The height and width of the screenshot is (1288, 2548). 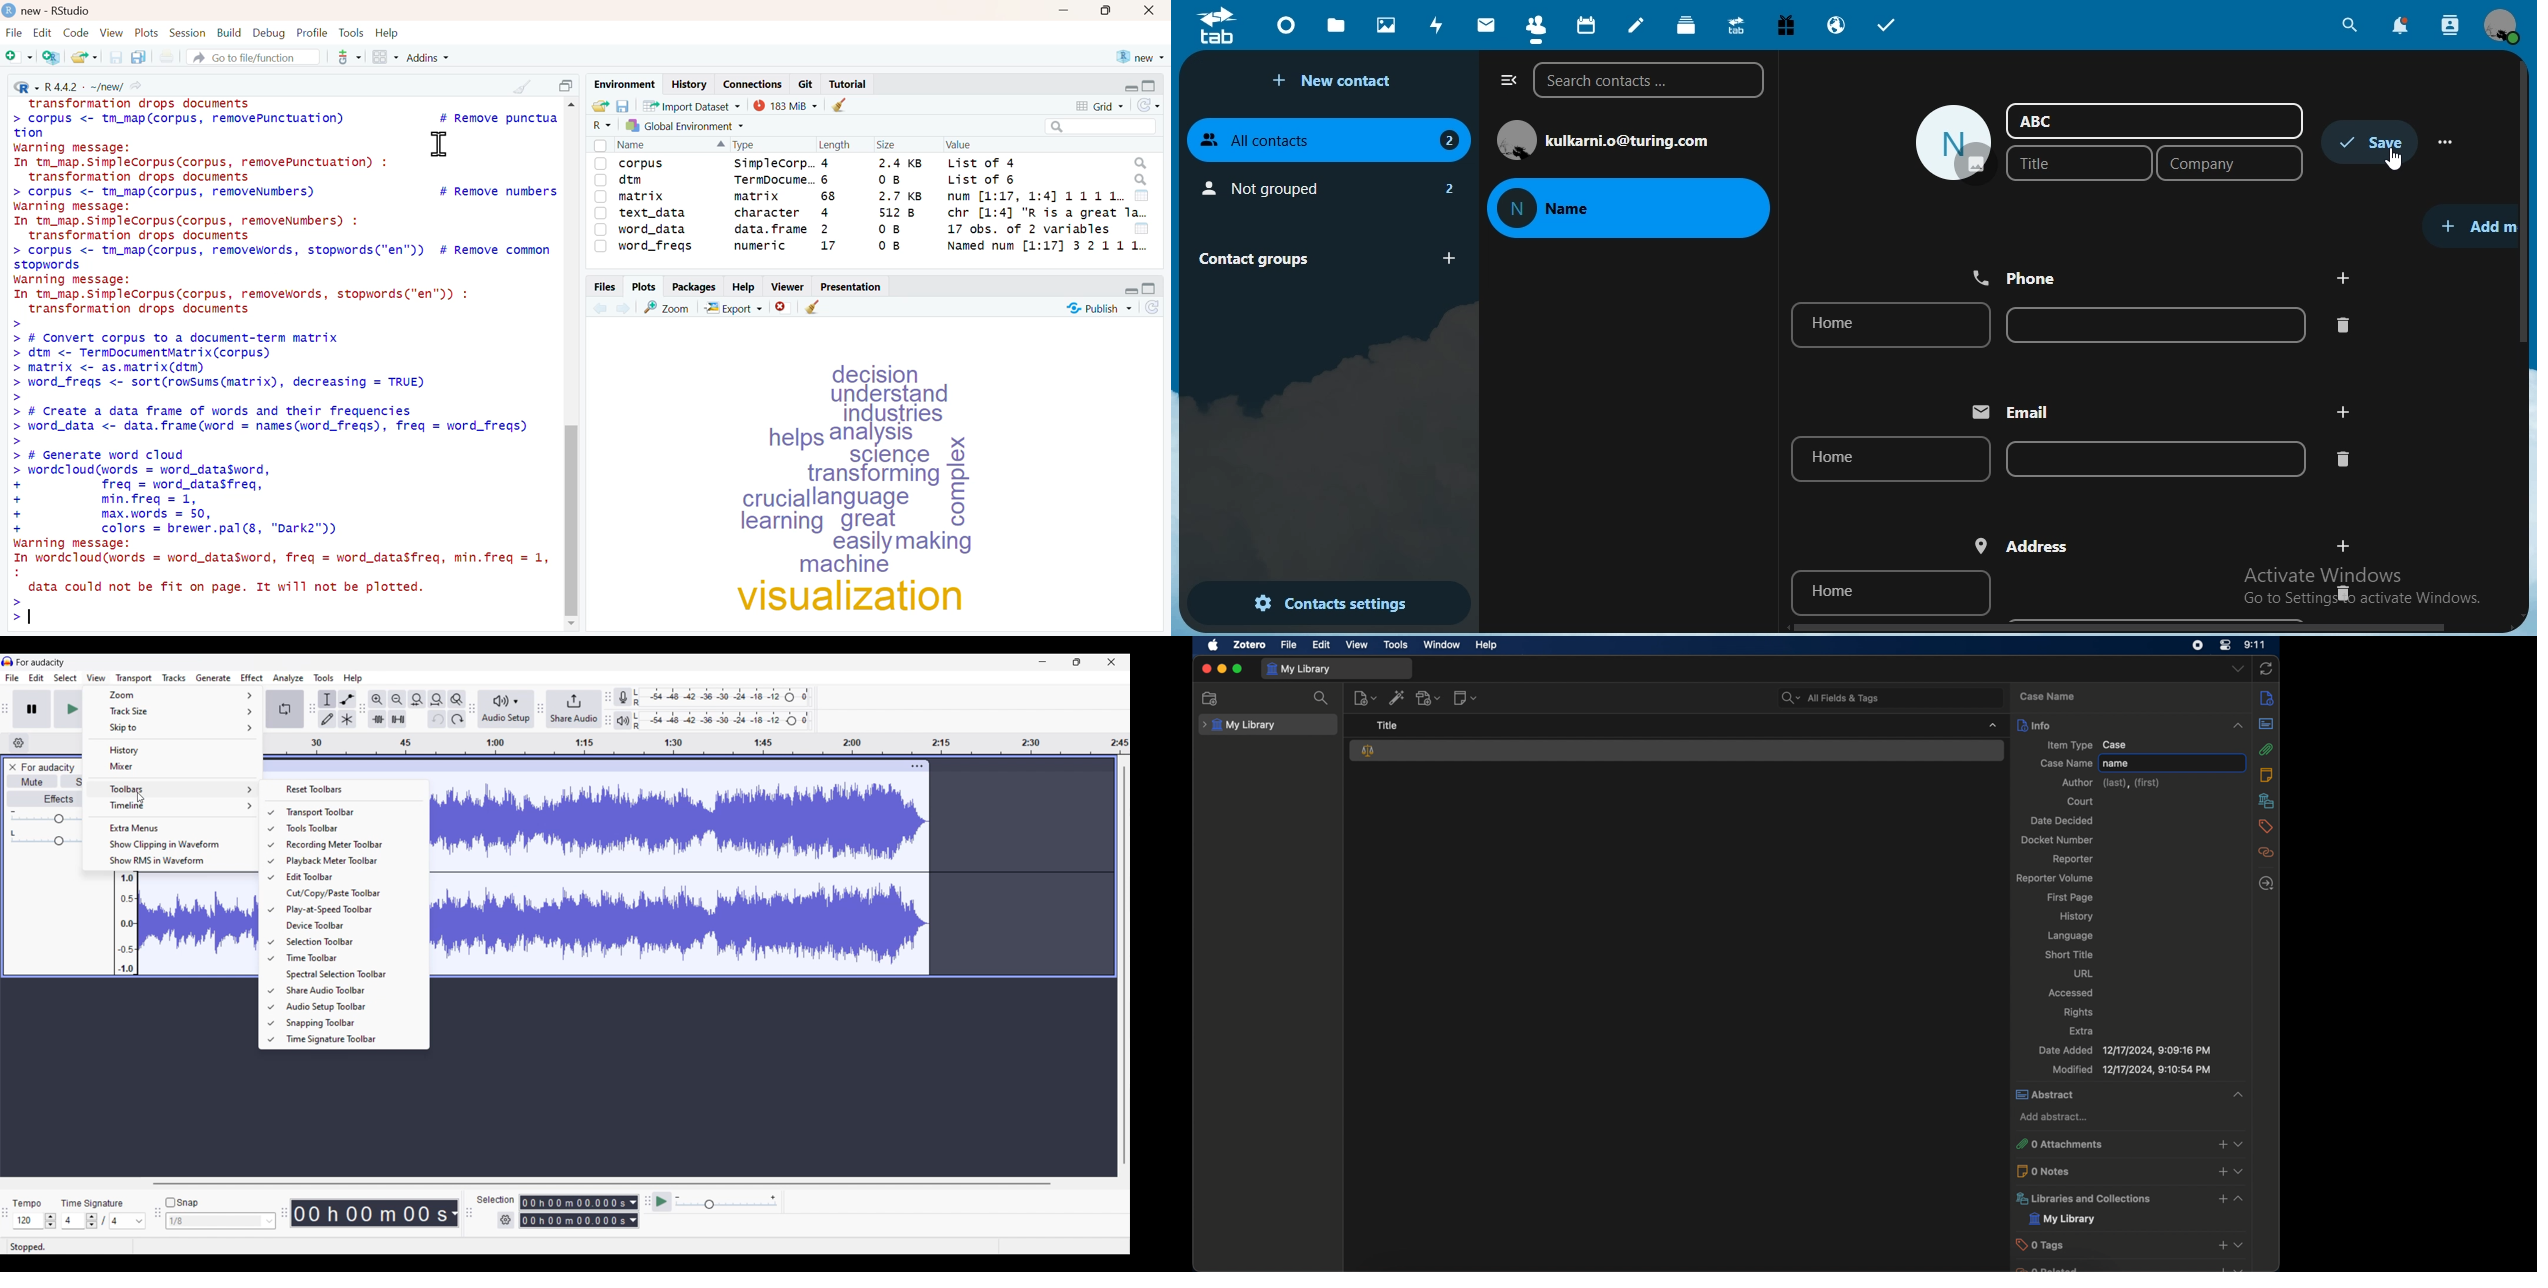 I want to click on address, so click(x=2024, y=546).